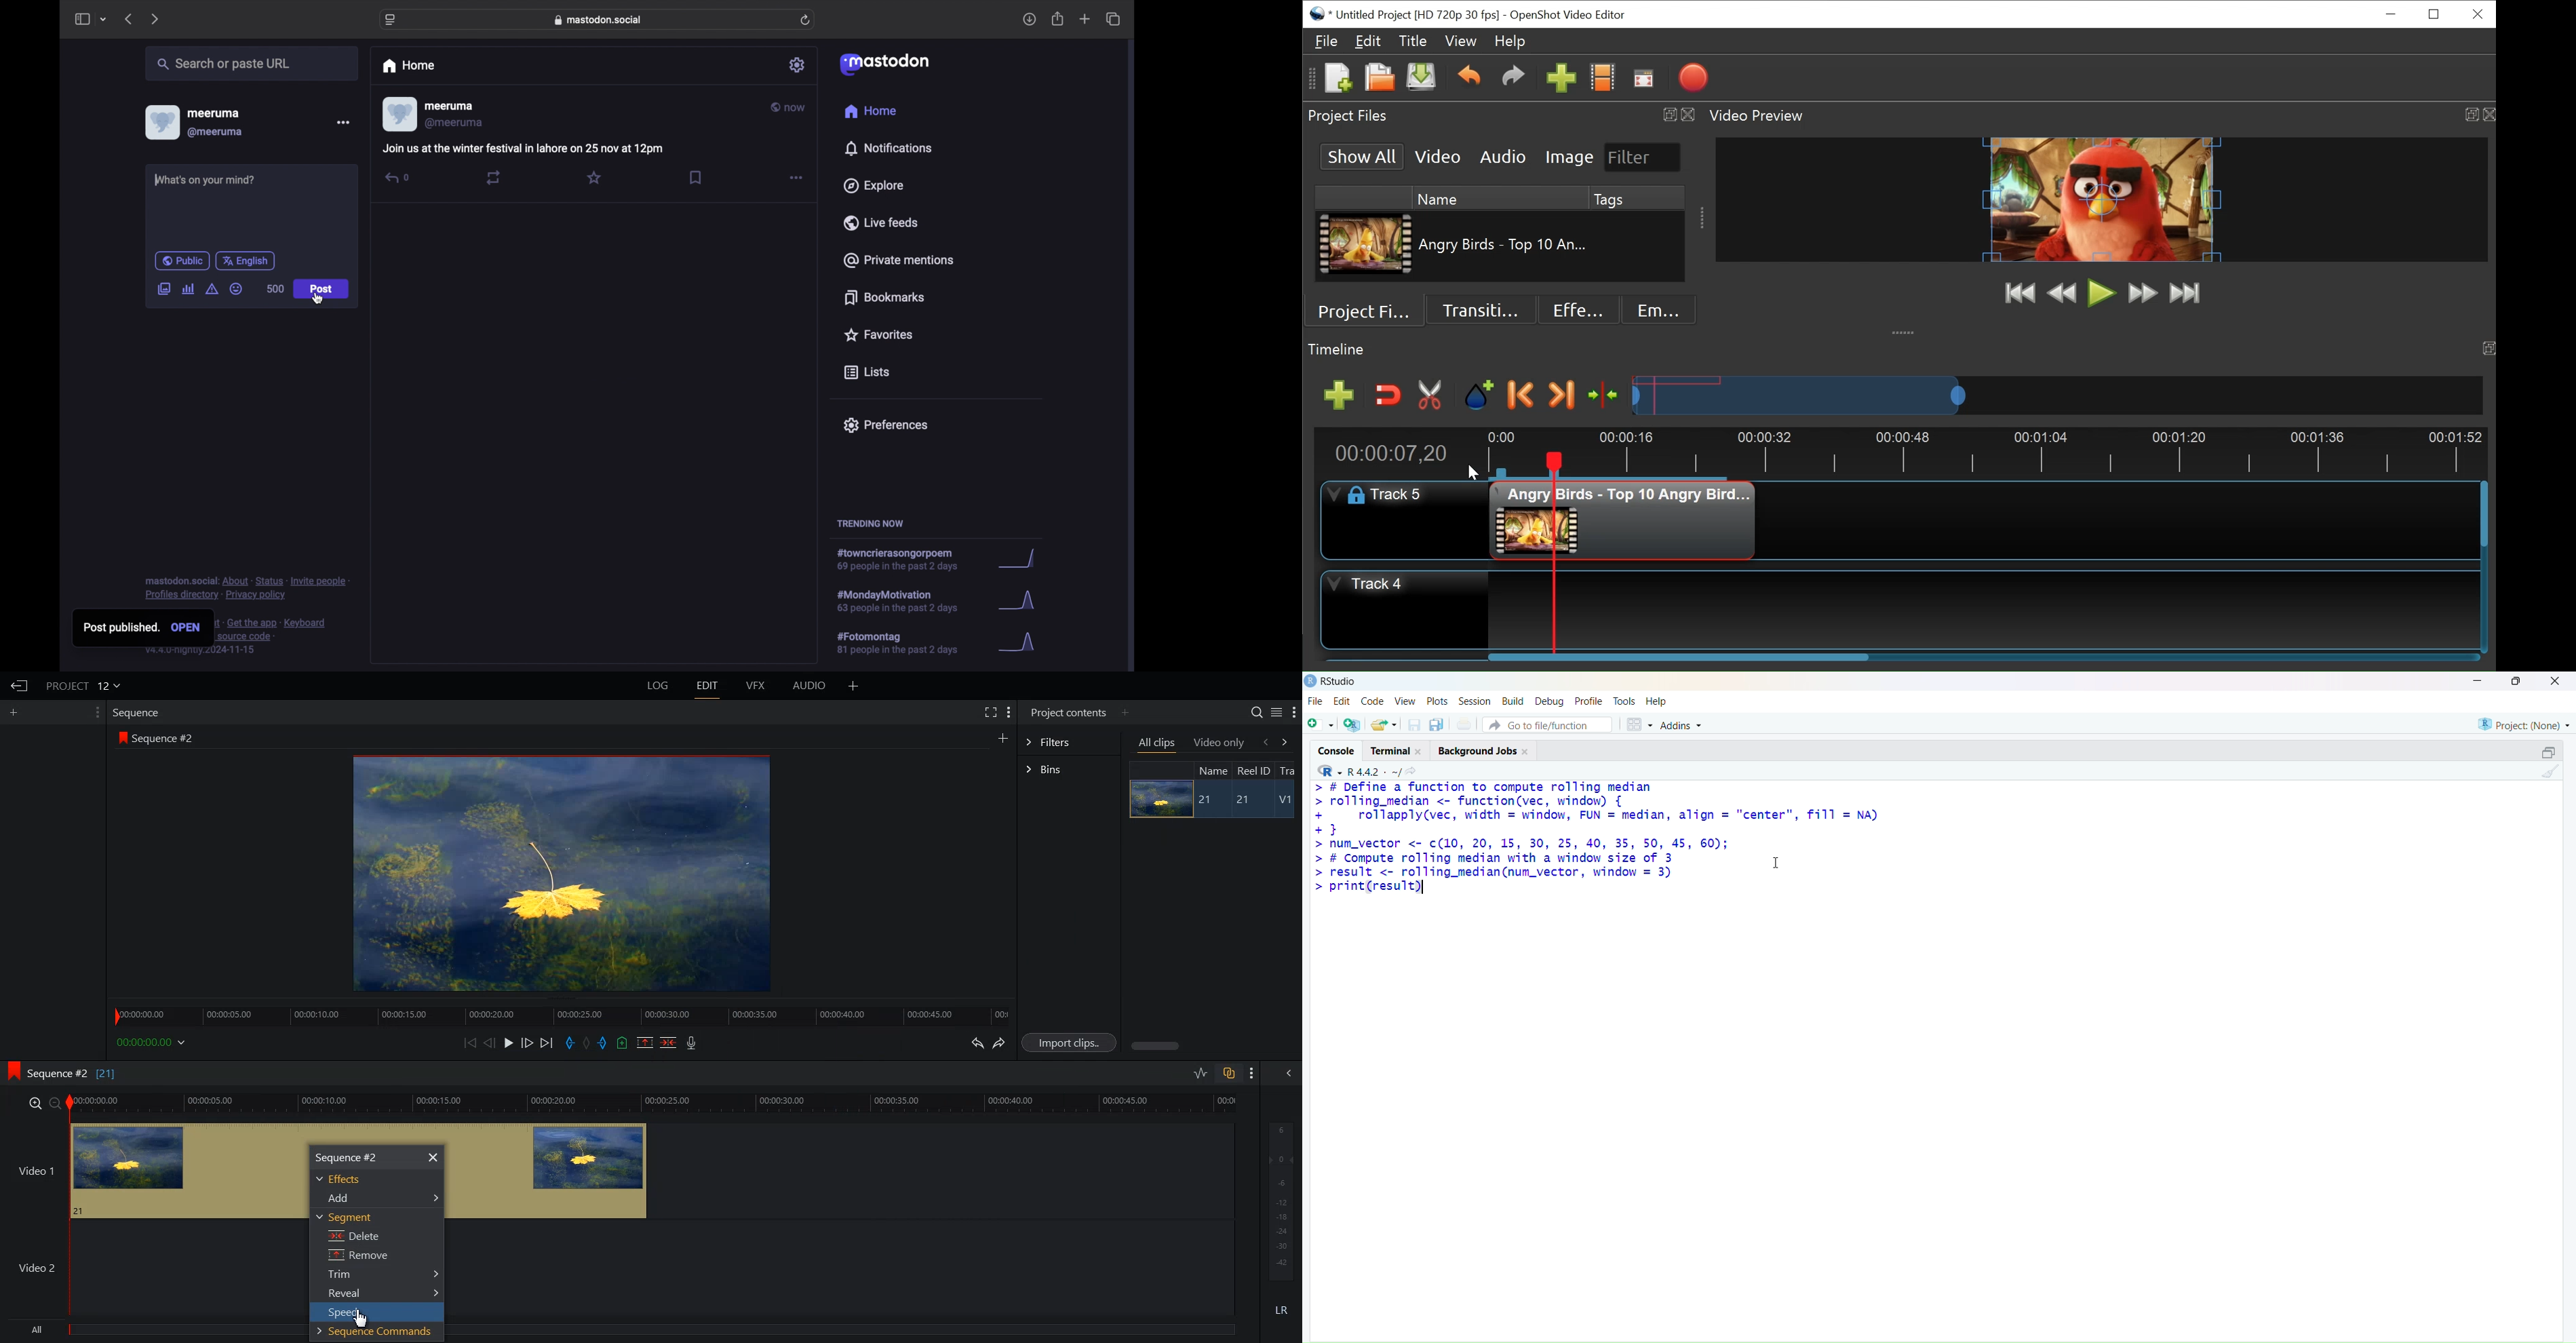 Image resolution: width=2576 pixels, height=1344 pixels. Describe the element at coordinates (81, 19) in the screenshot. I see `sidebar` at that location.